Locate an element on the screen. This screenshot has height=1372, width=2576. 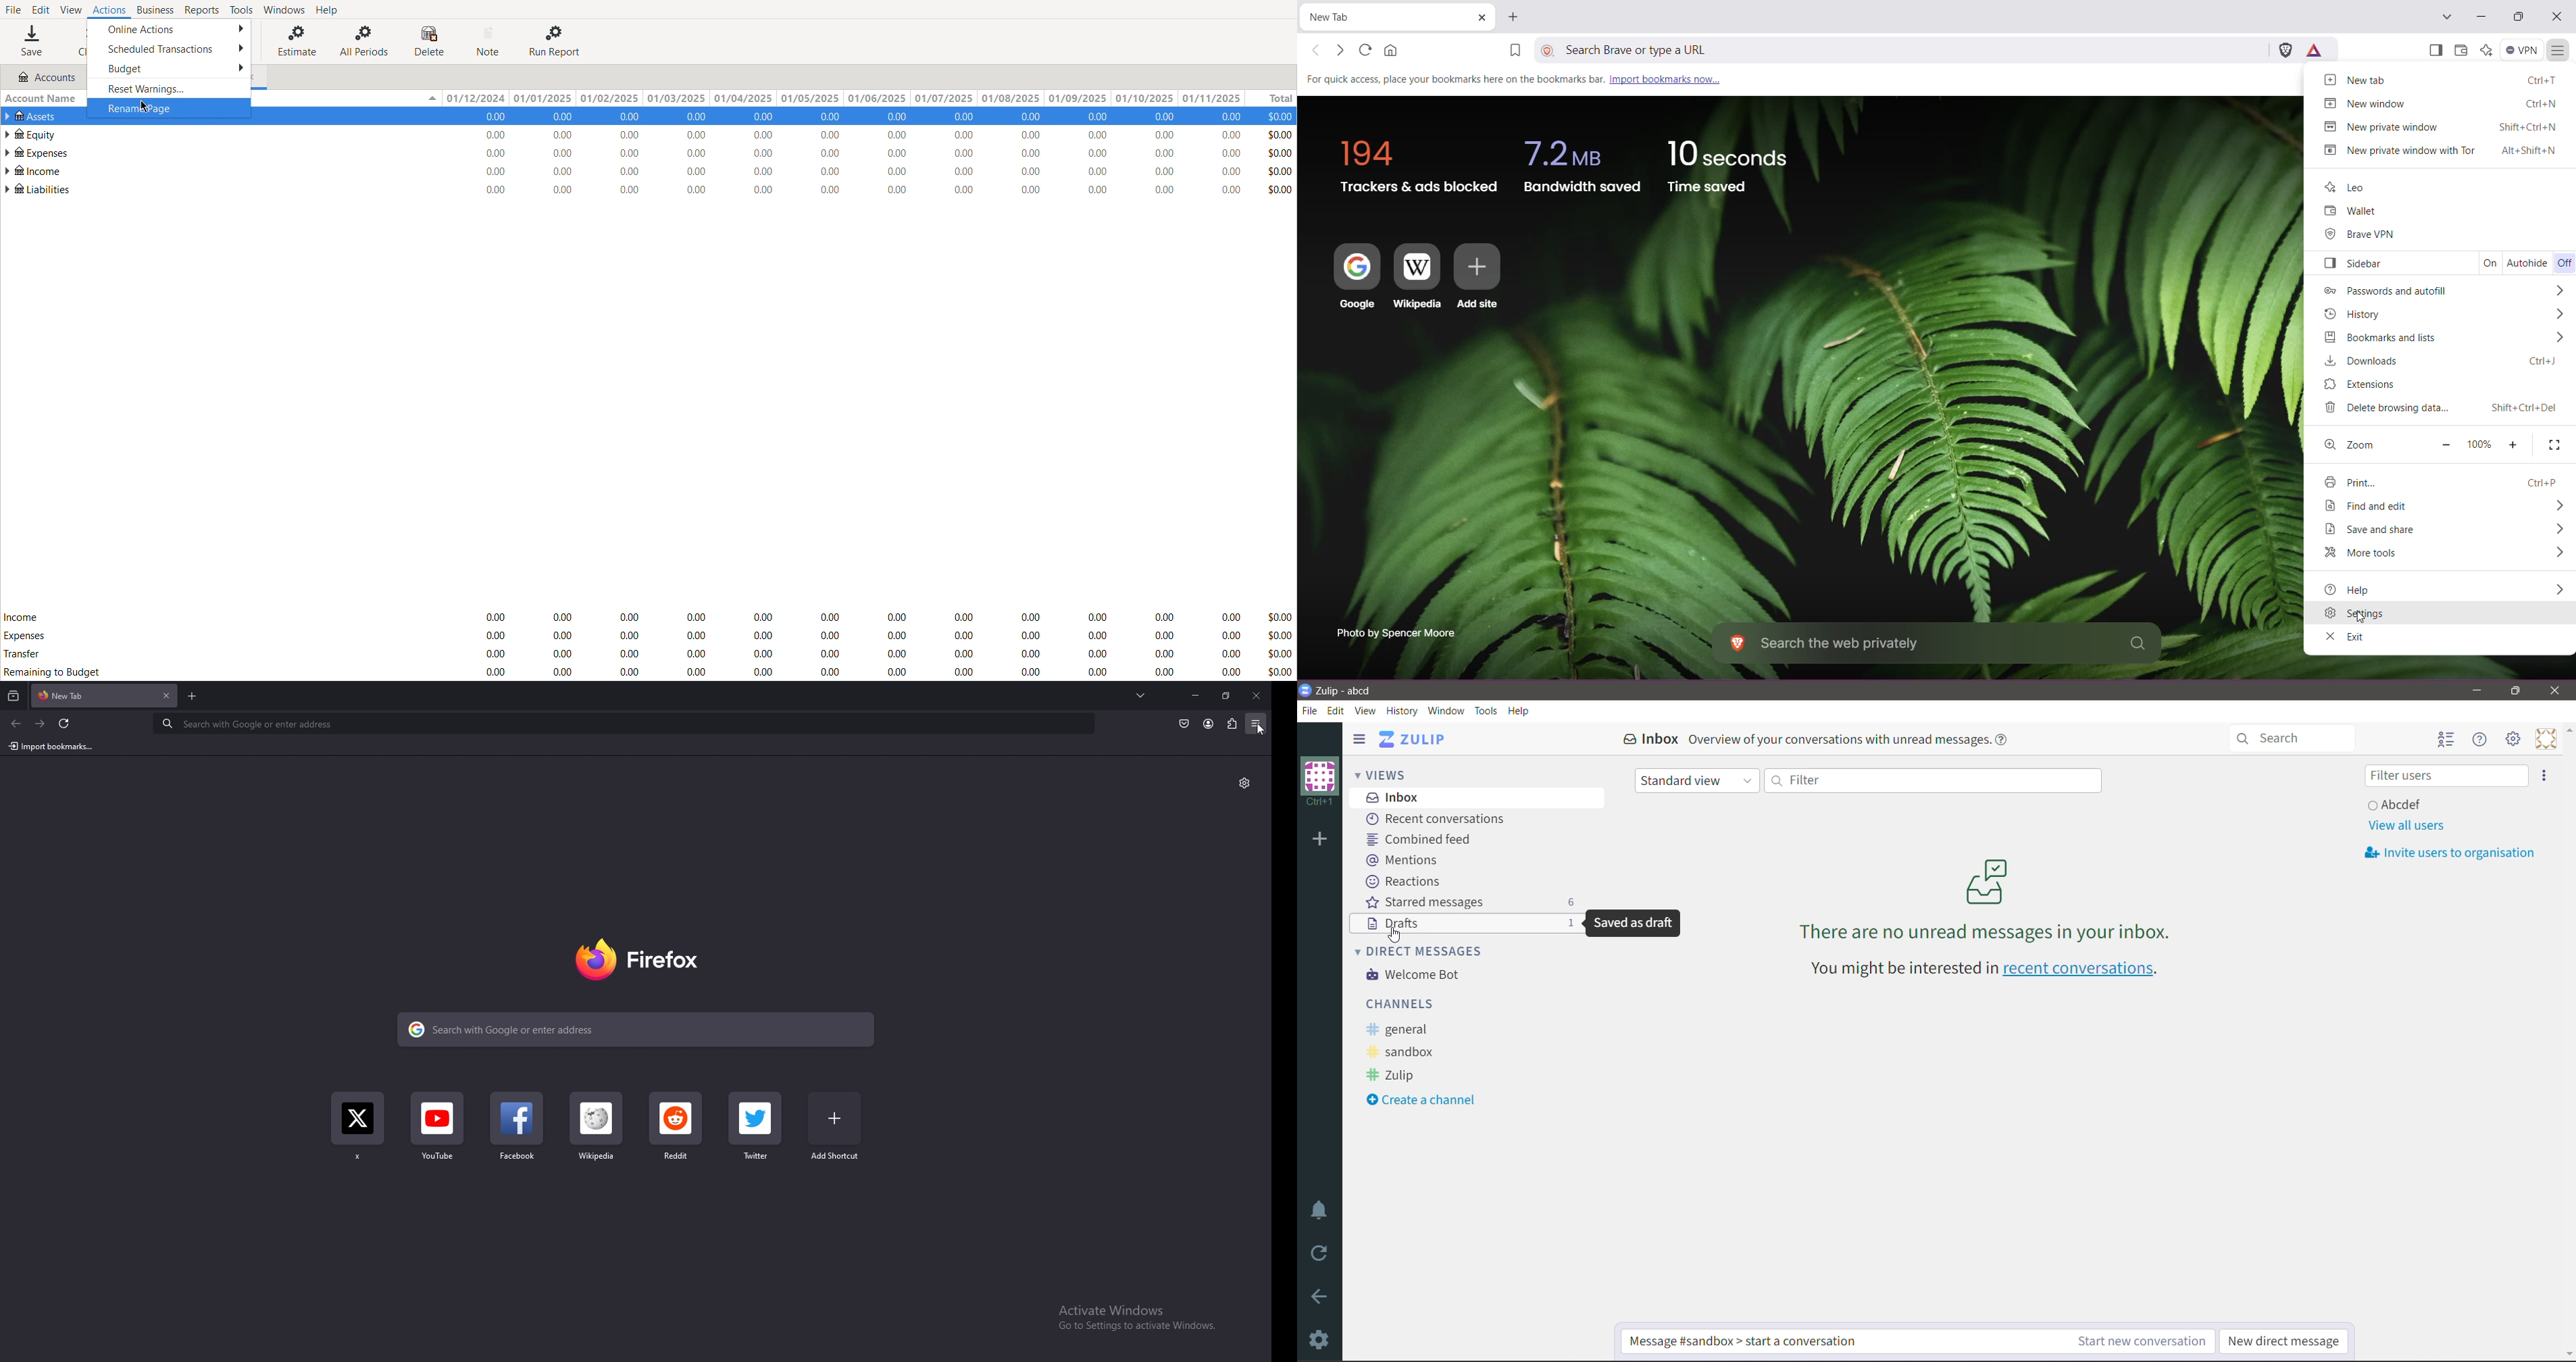
Enable Do Not Disturb is located at coordinates (1320, 1210).